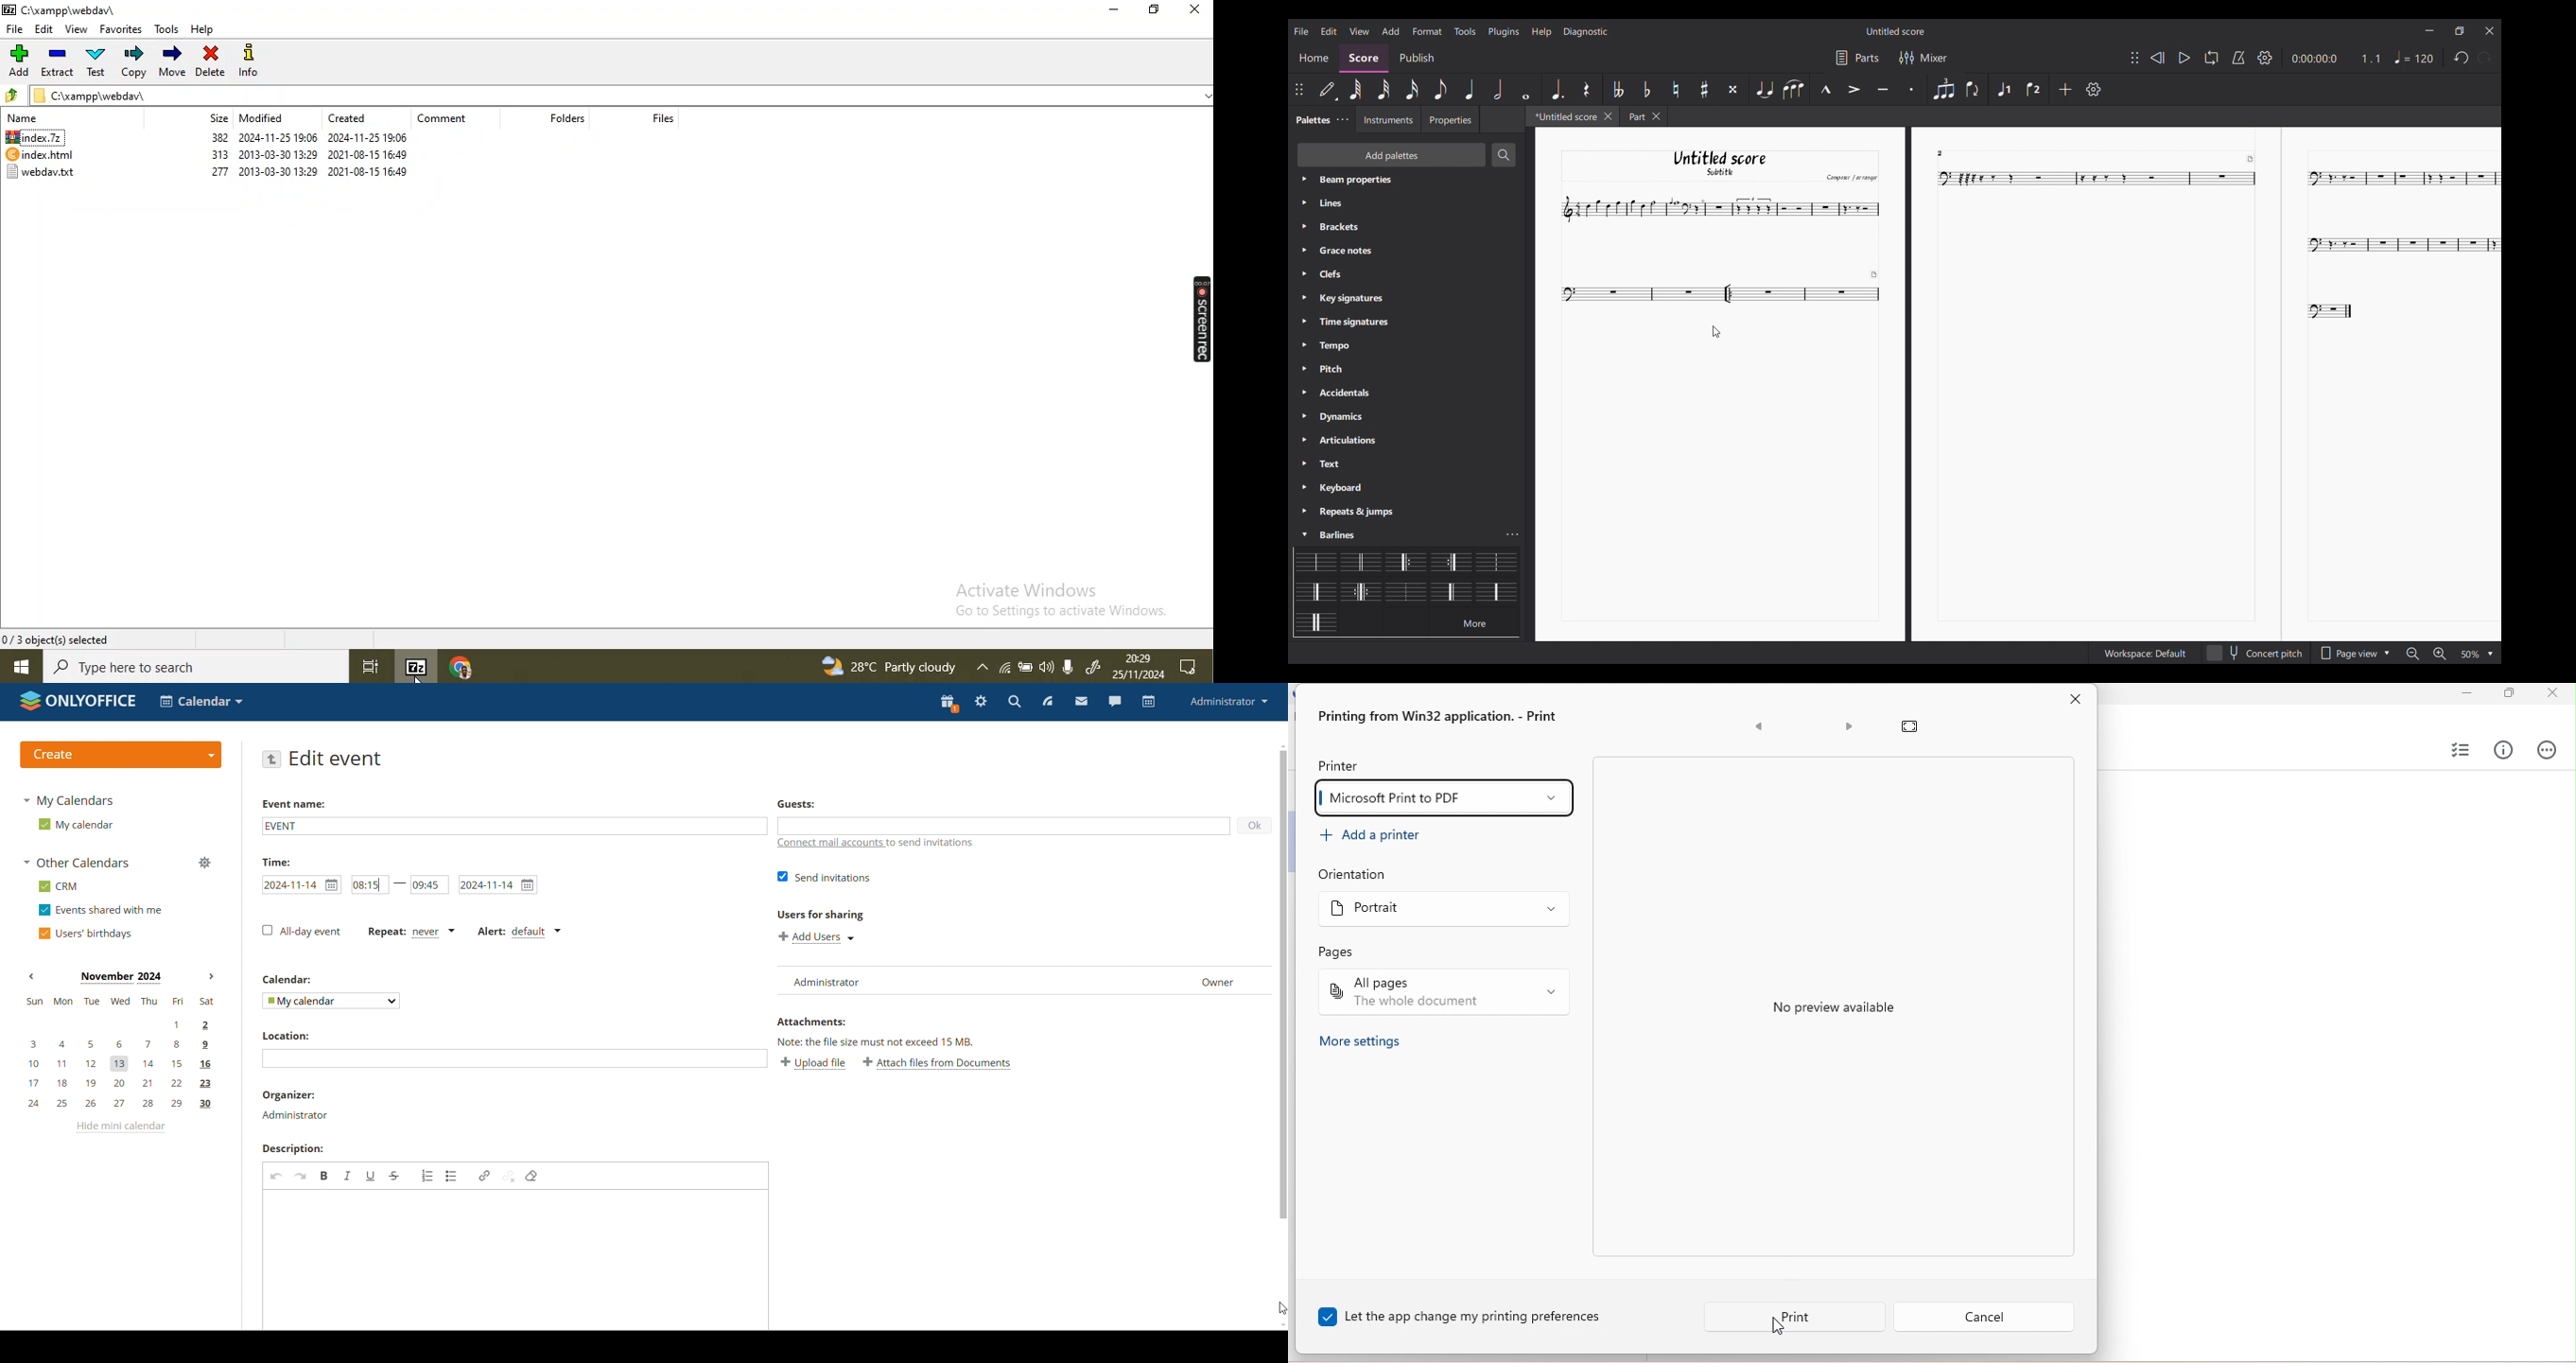  I want to click on printer, so click(1340, 766).